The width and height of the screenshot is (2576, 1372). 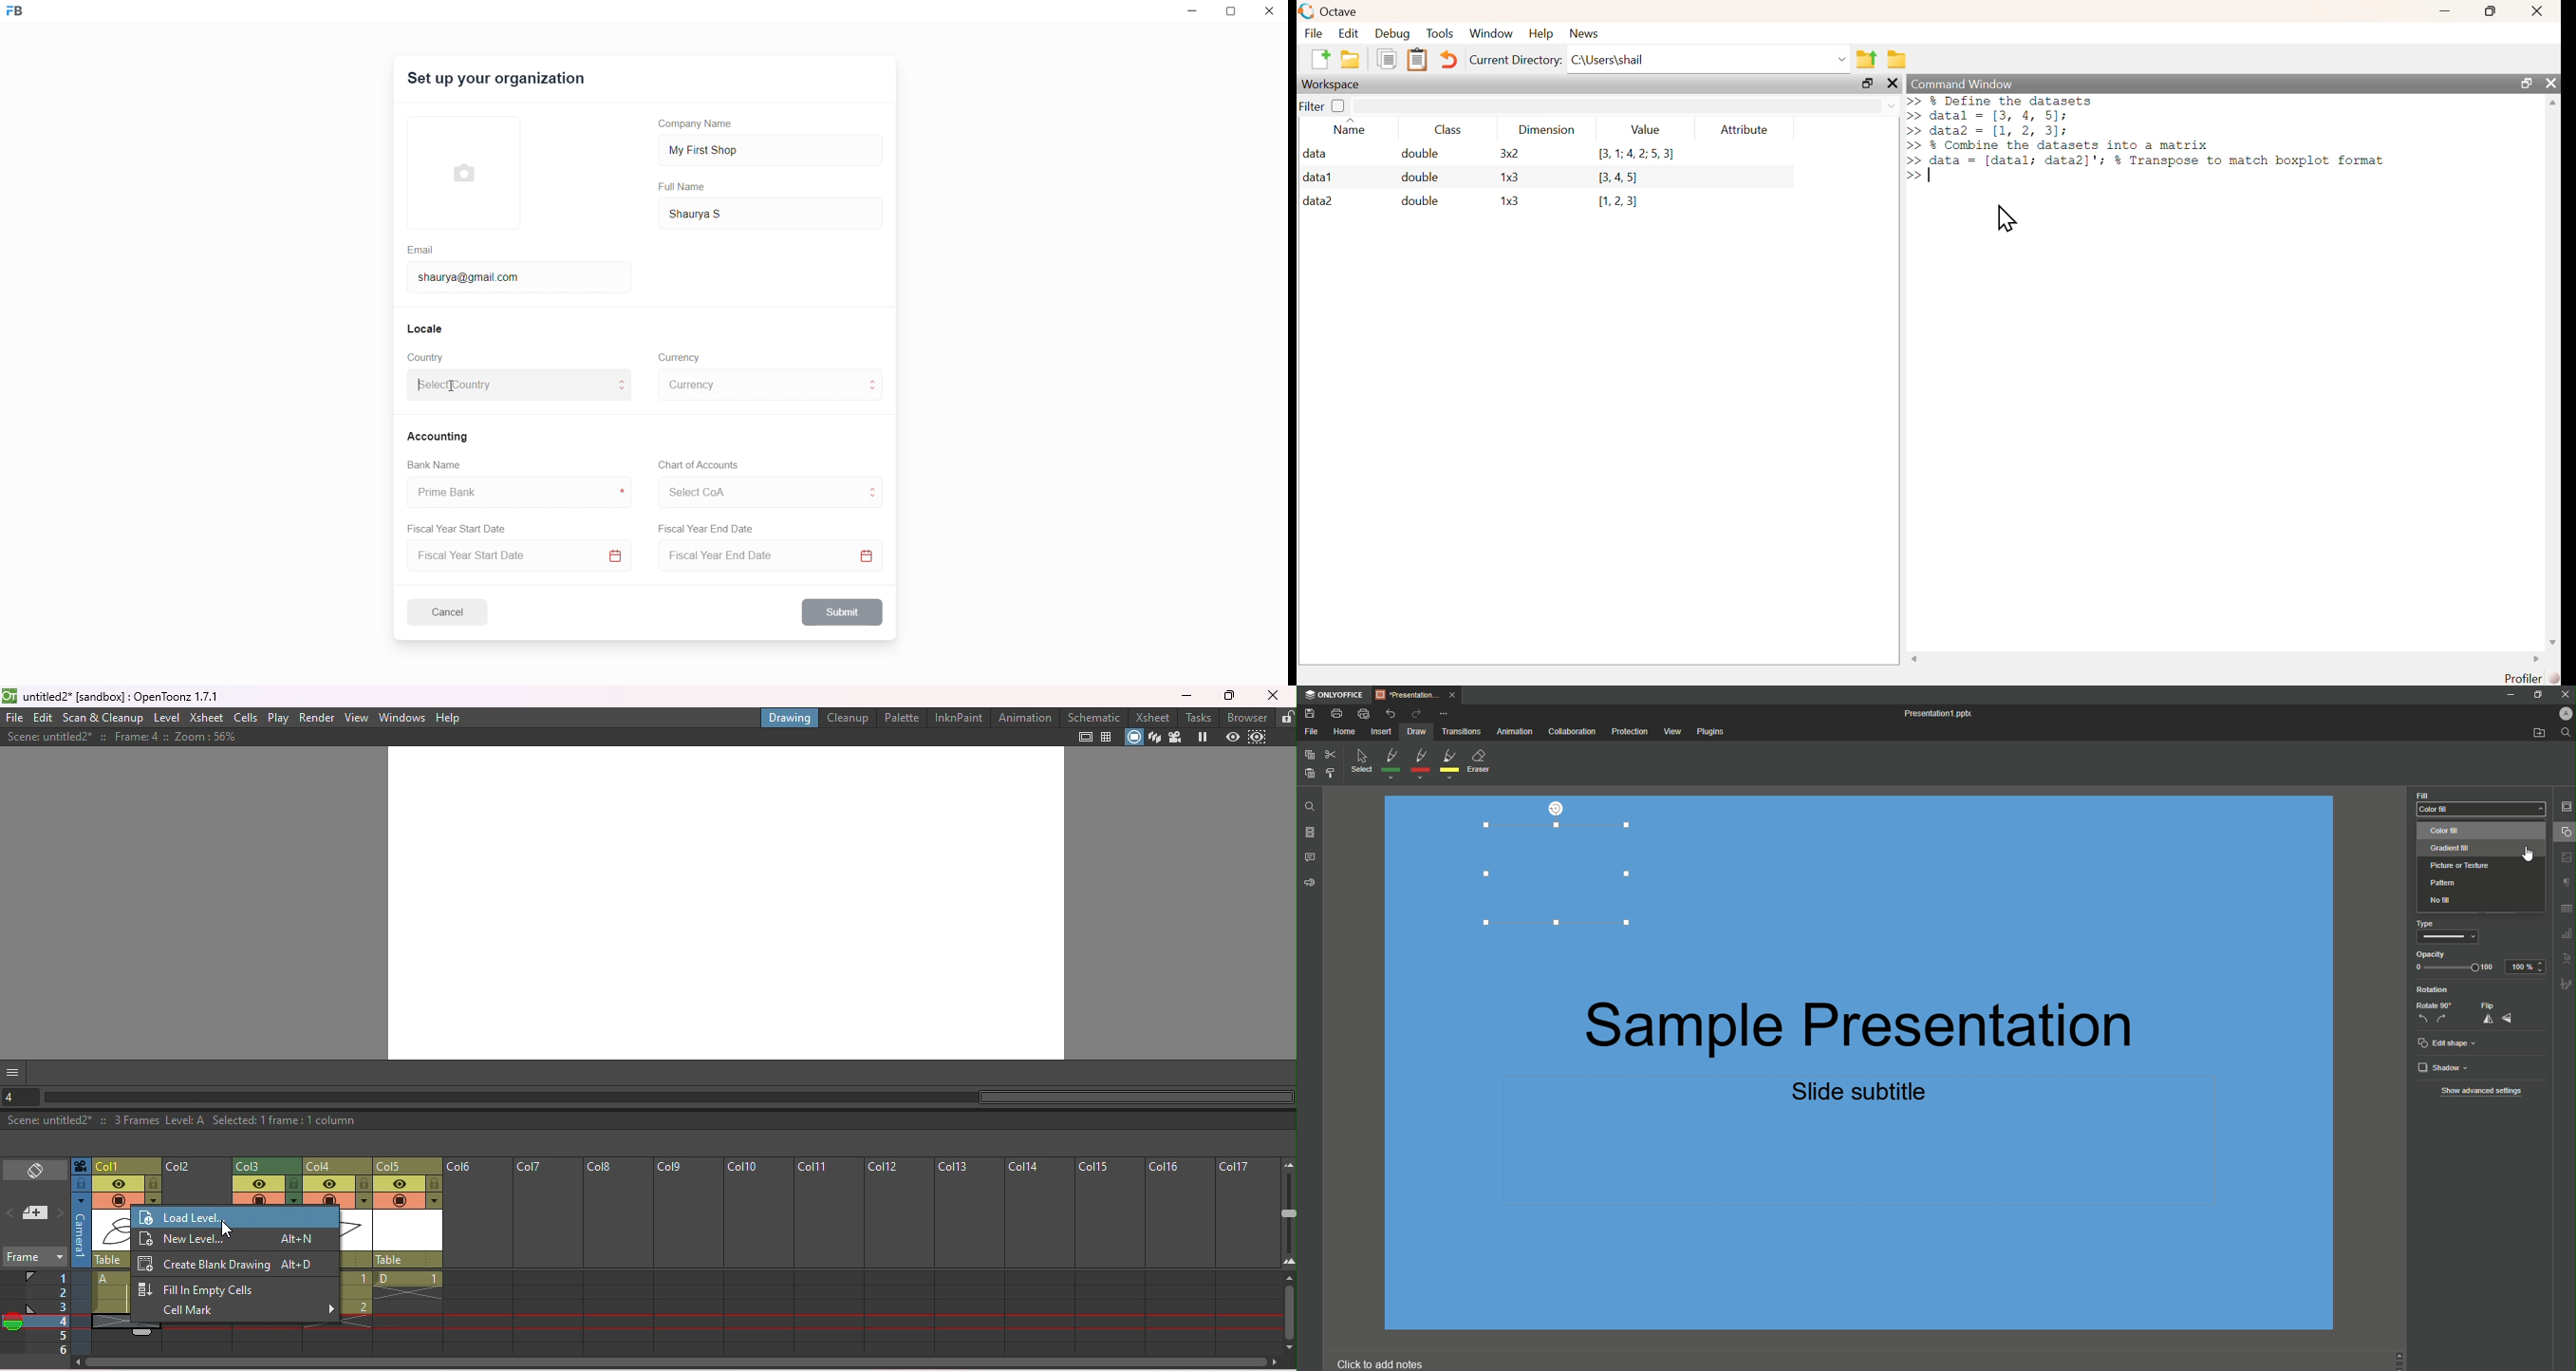 What do you see at coordinates (1509, 178) in the screenshot?
I see `1x3` at bounding box center [1509, 178].